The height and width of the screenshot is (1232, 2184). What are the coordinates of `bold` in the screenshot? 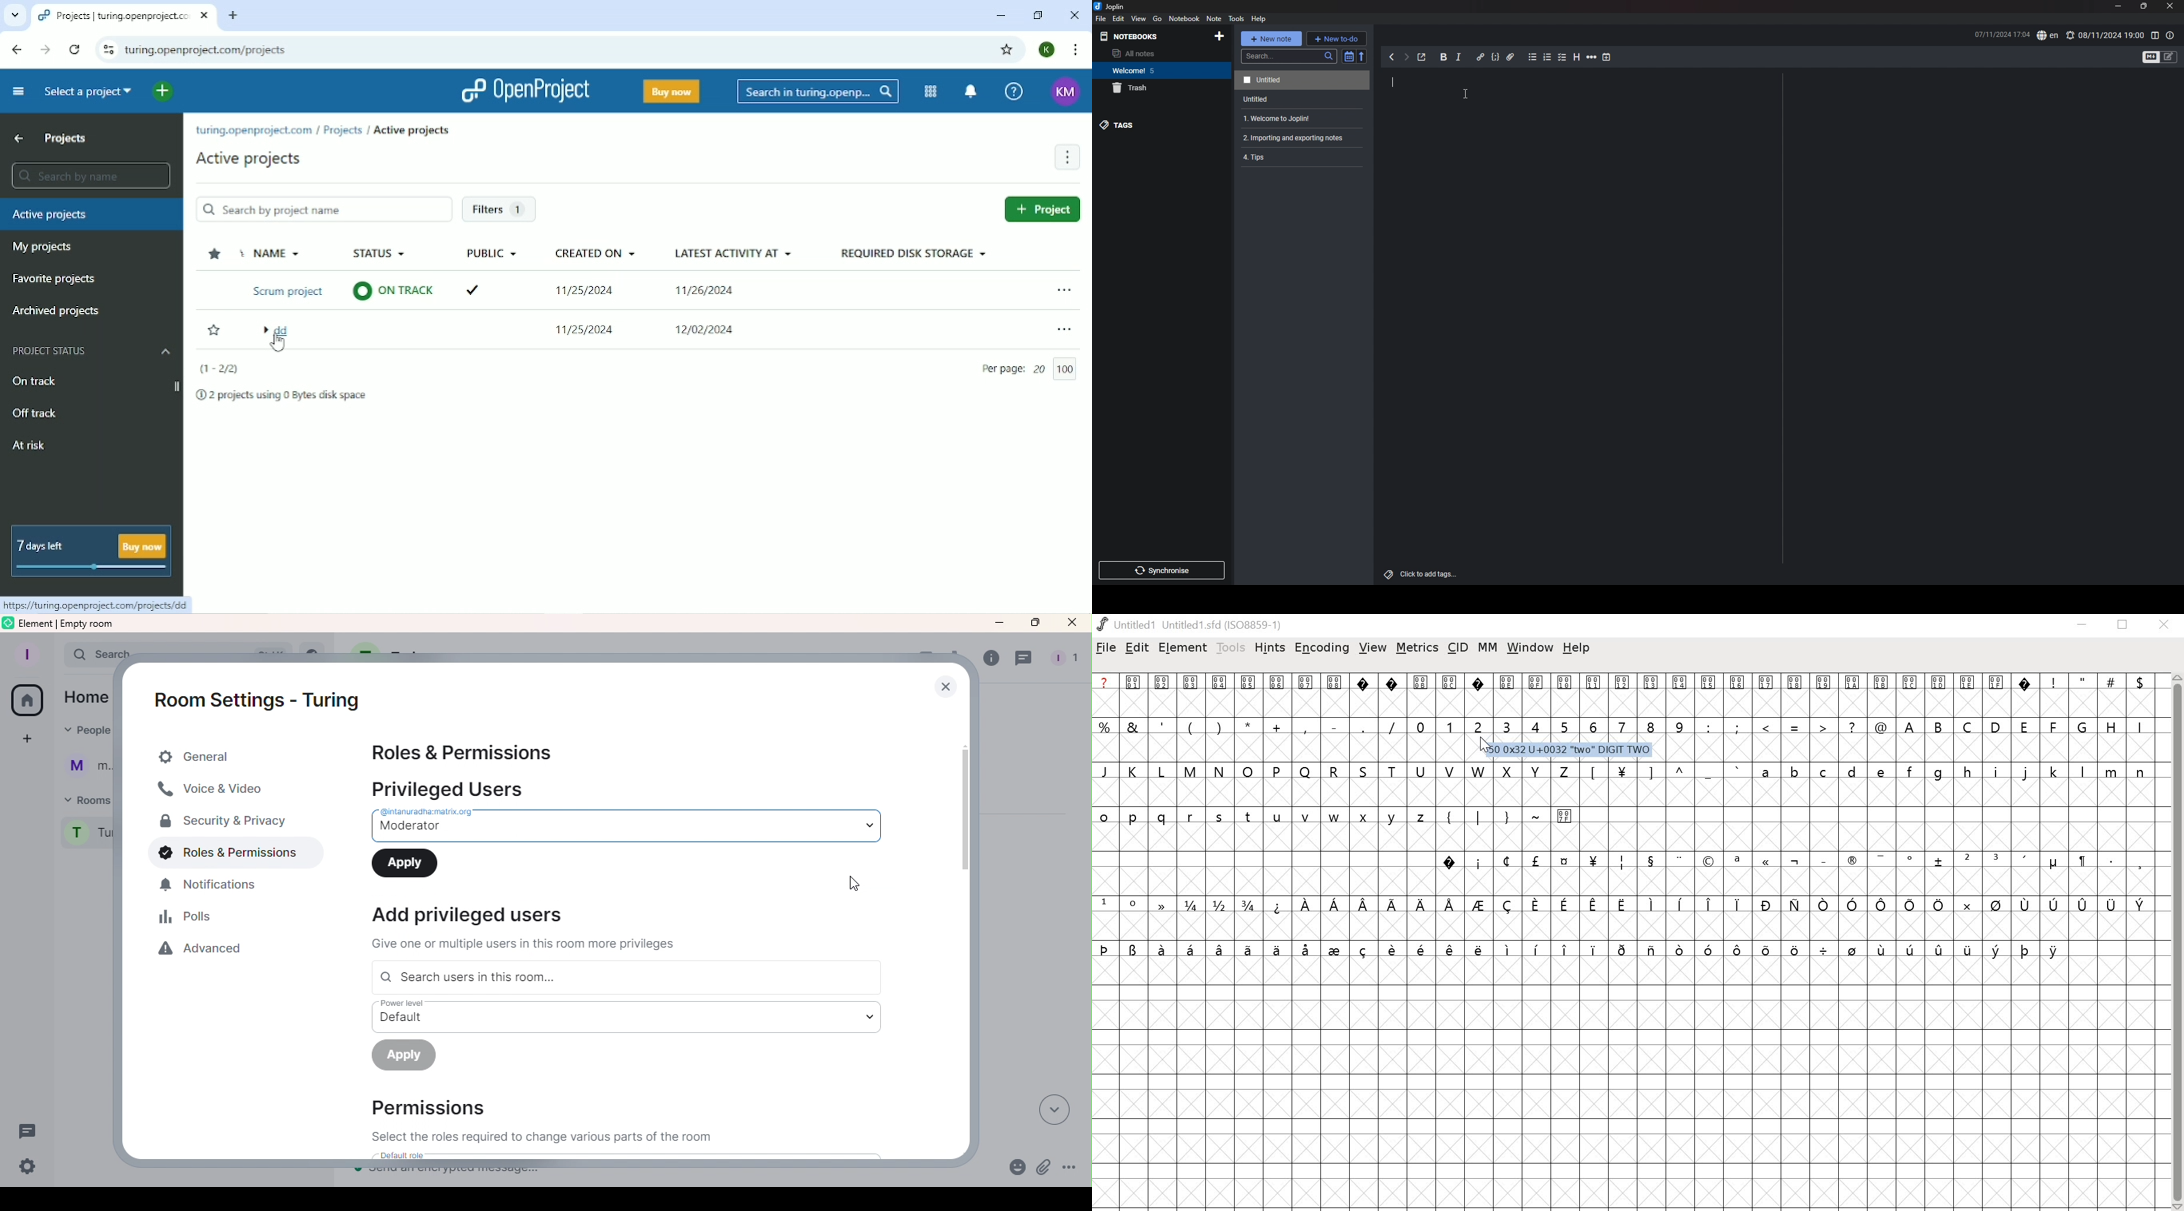 It's located at (1444, 57).